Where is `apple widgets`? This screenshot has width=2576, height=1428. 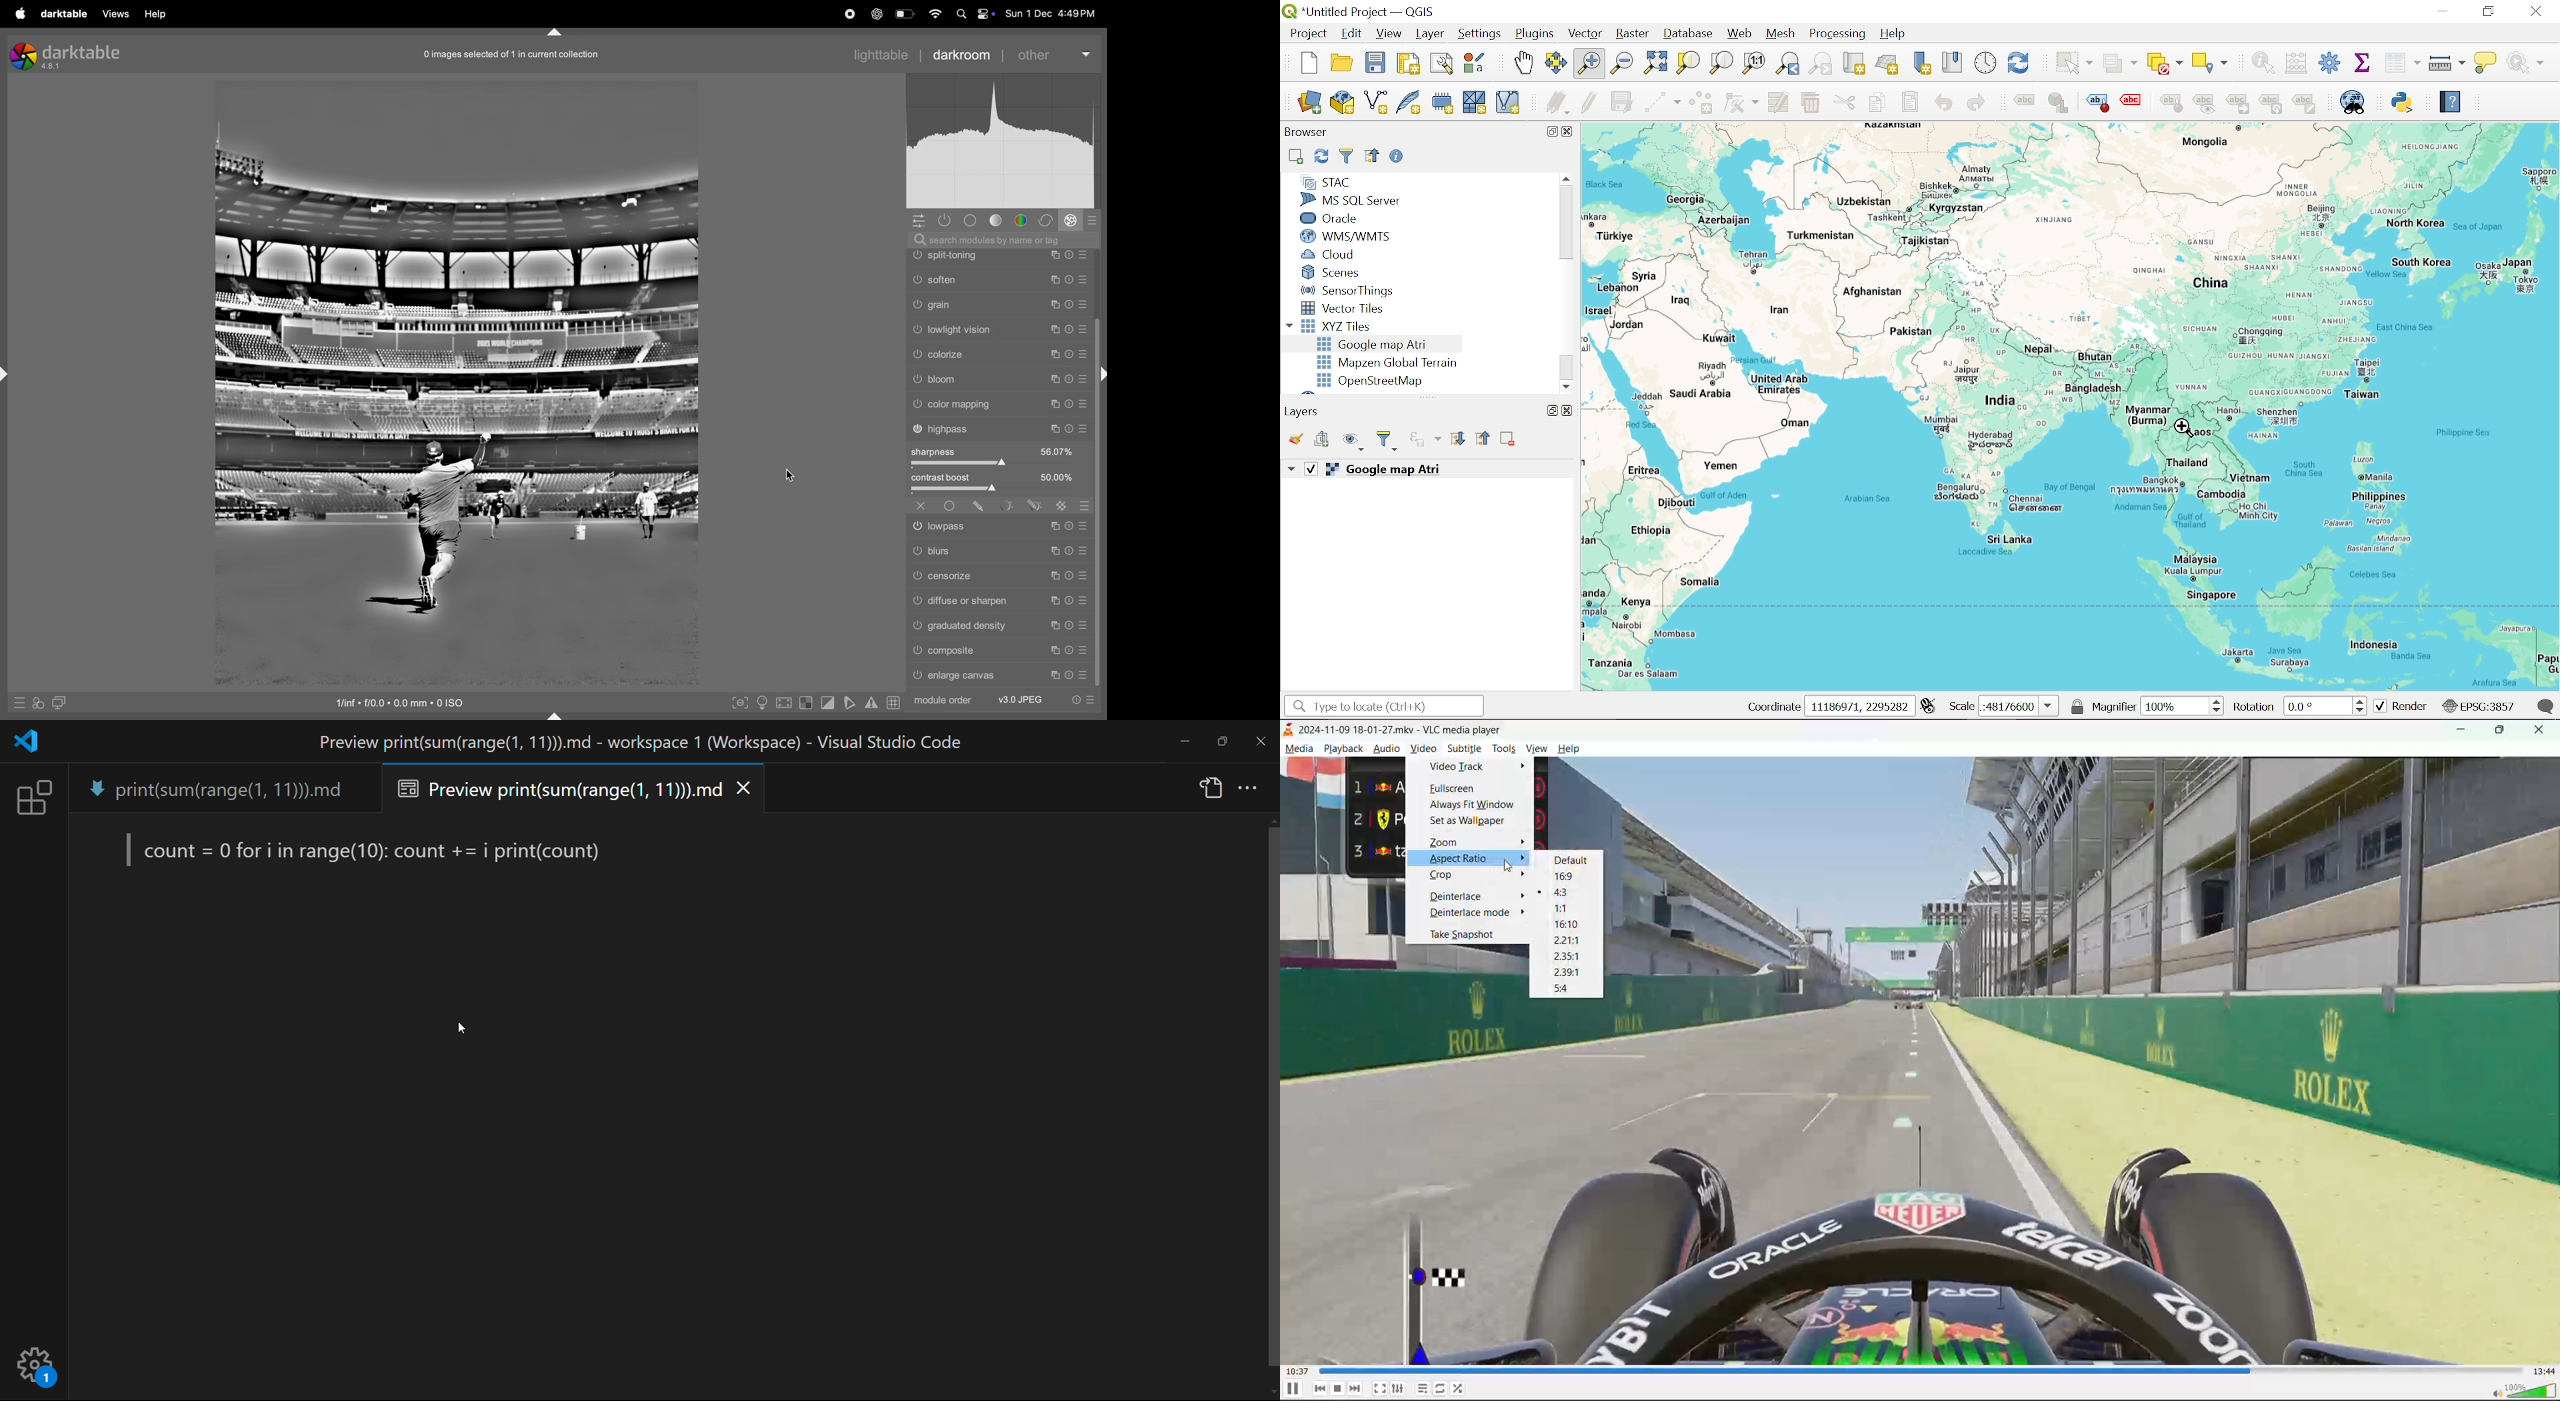
apple widgets is located at coordinates (976, 14).